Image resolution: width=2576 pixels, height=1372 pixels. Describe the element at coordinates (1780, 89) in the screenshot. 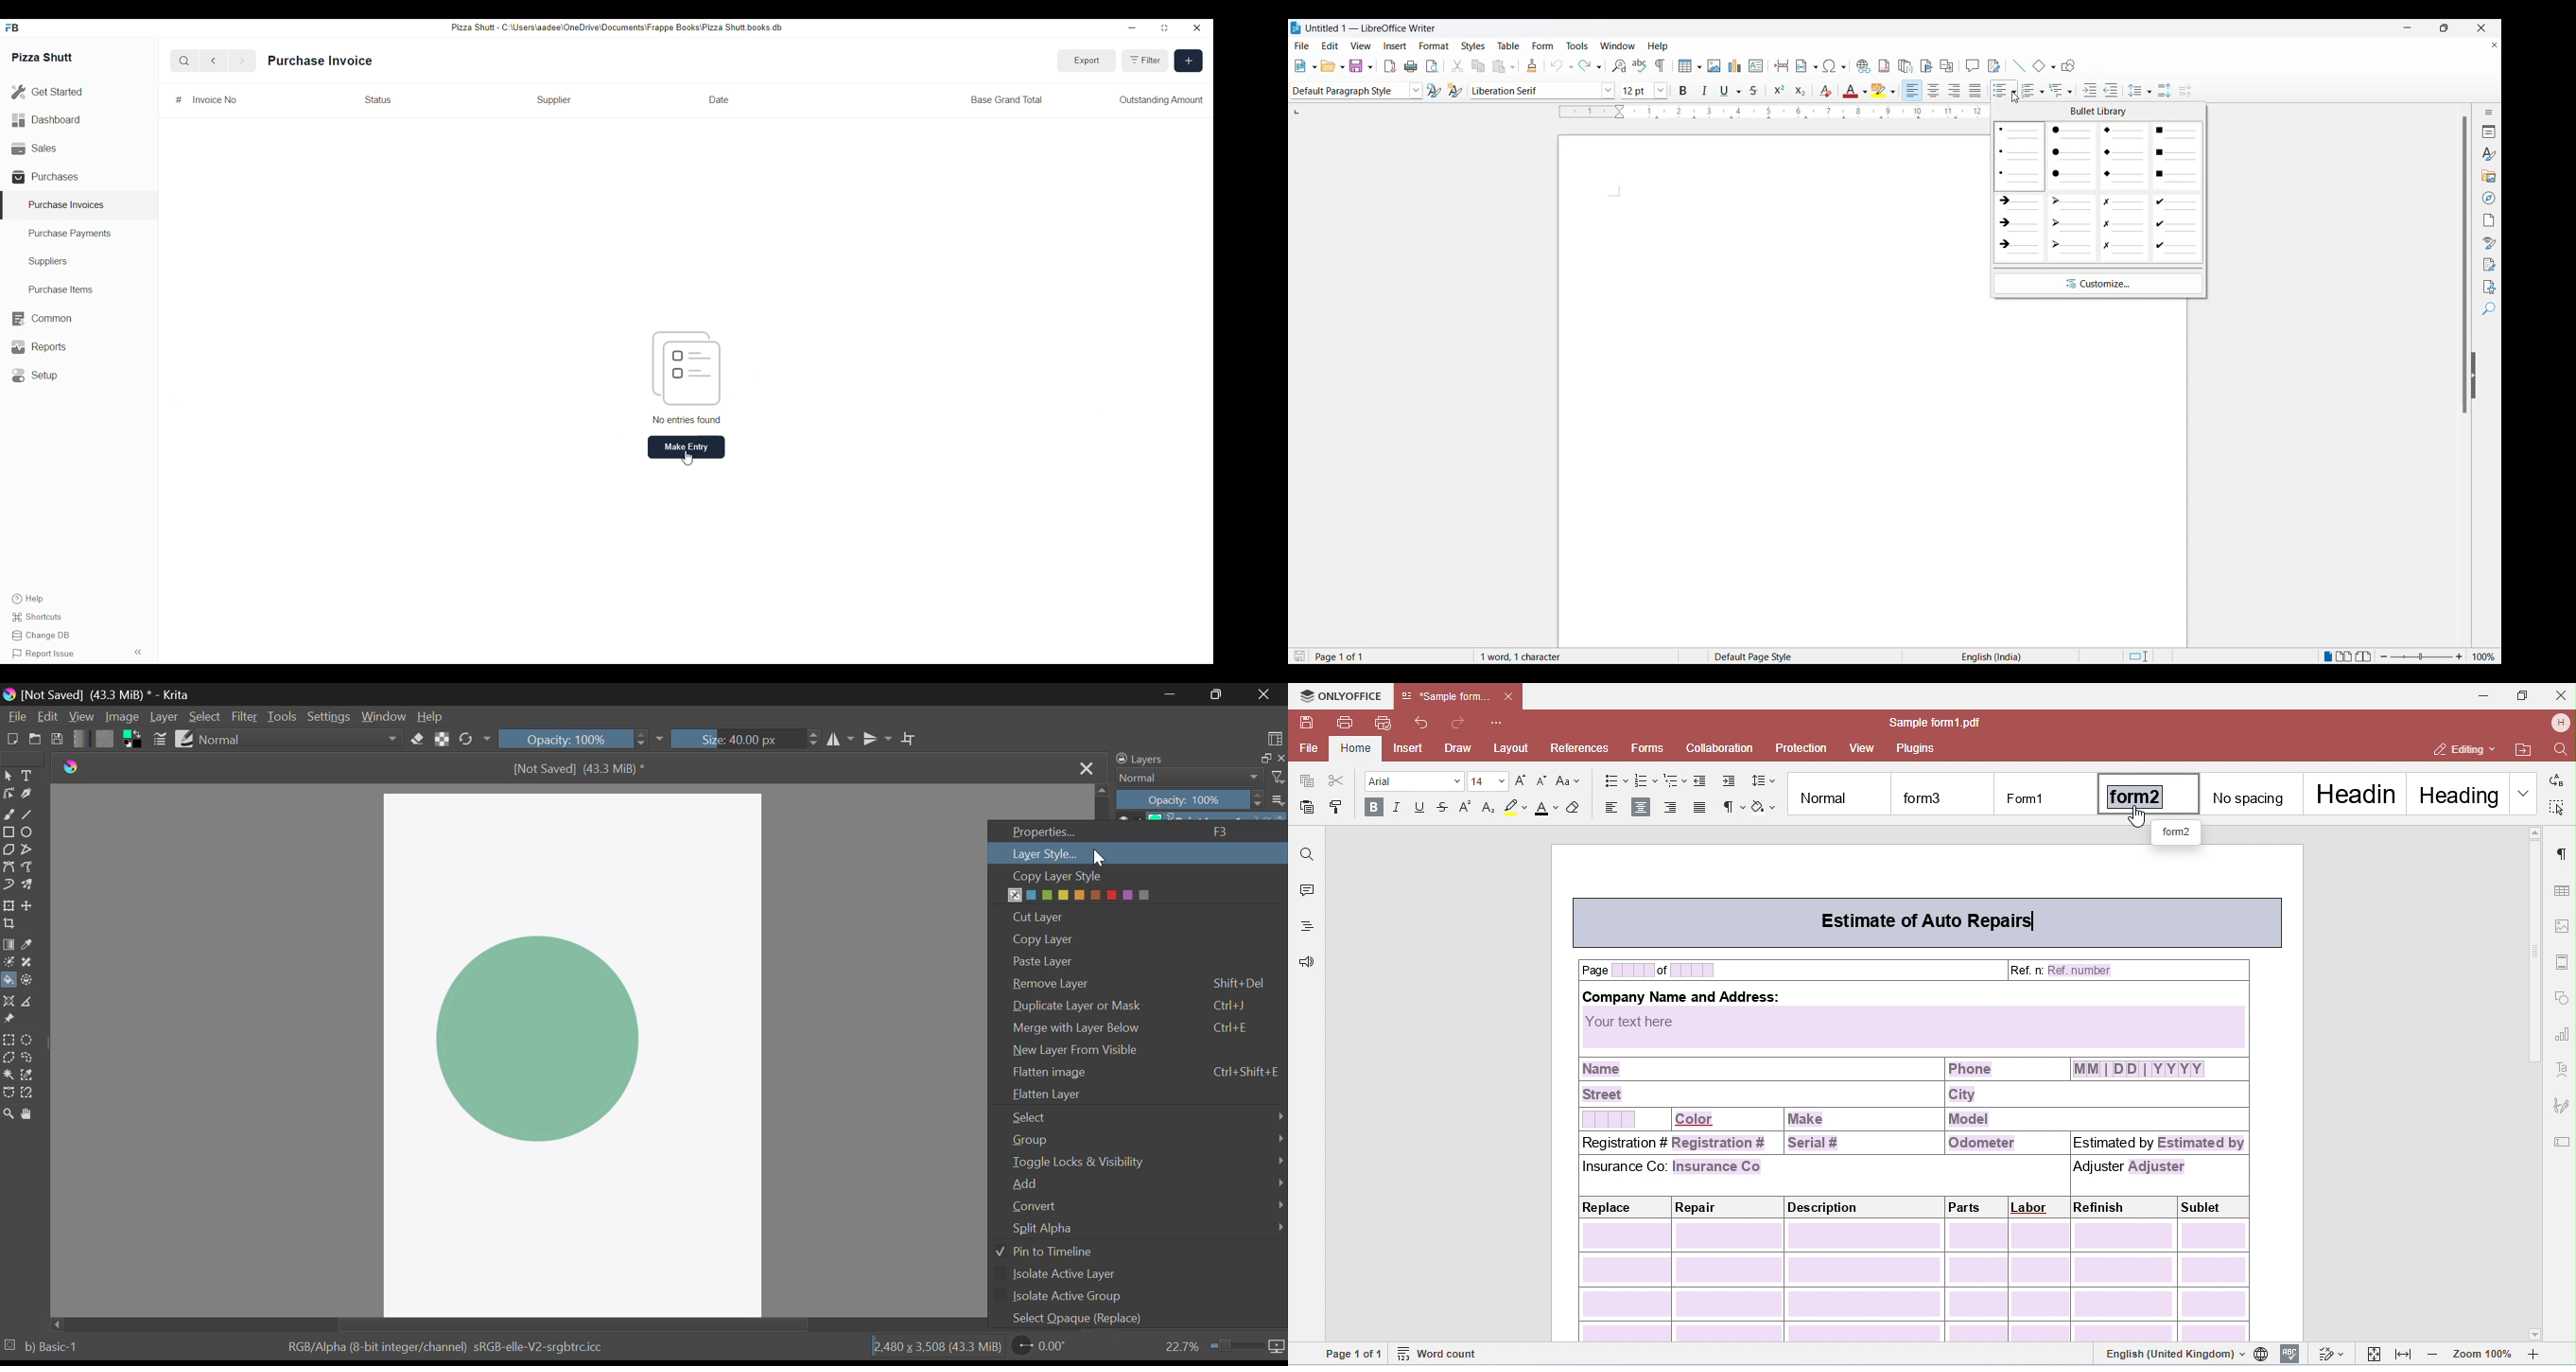

I see `superscript` at that location.